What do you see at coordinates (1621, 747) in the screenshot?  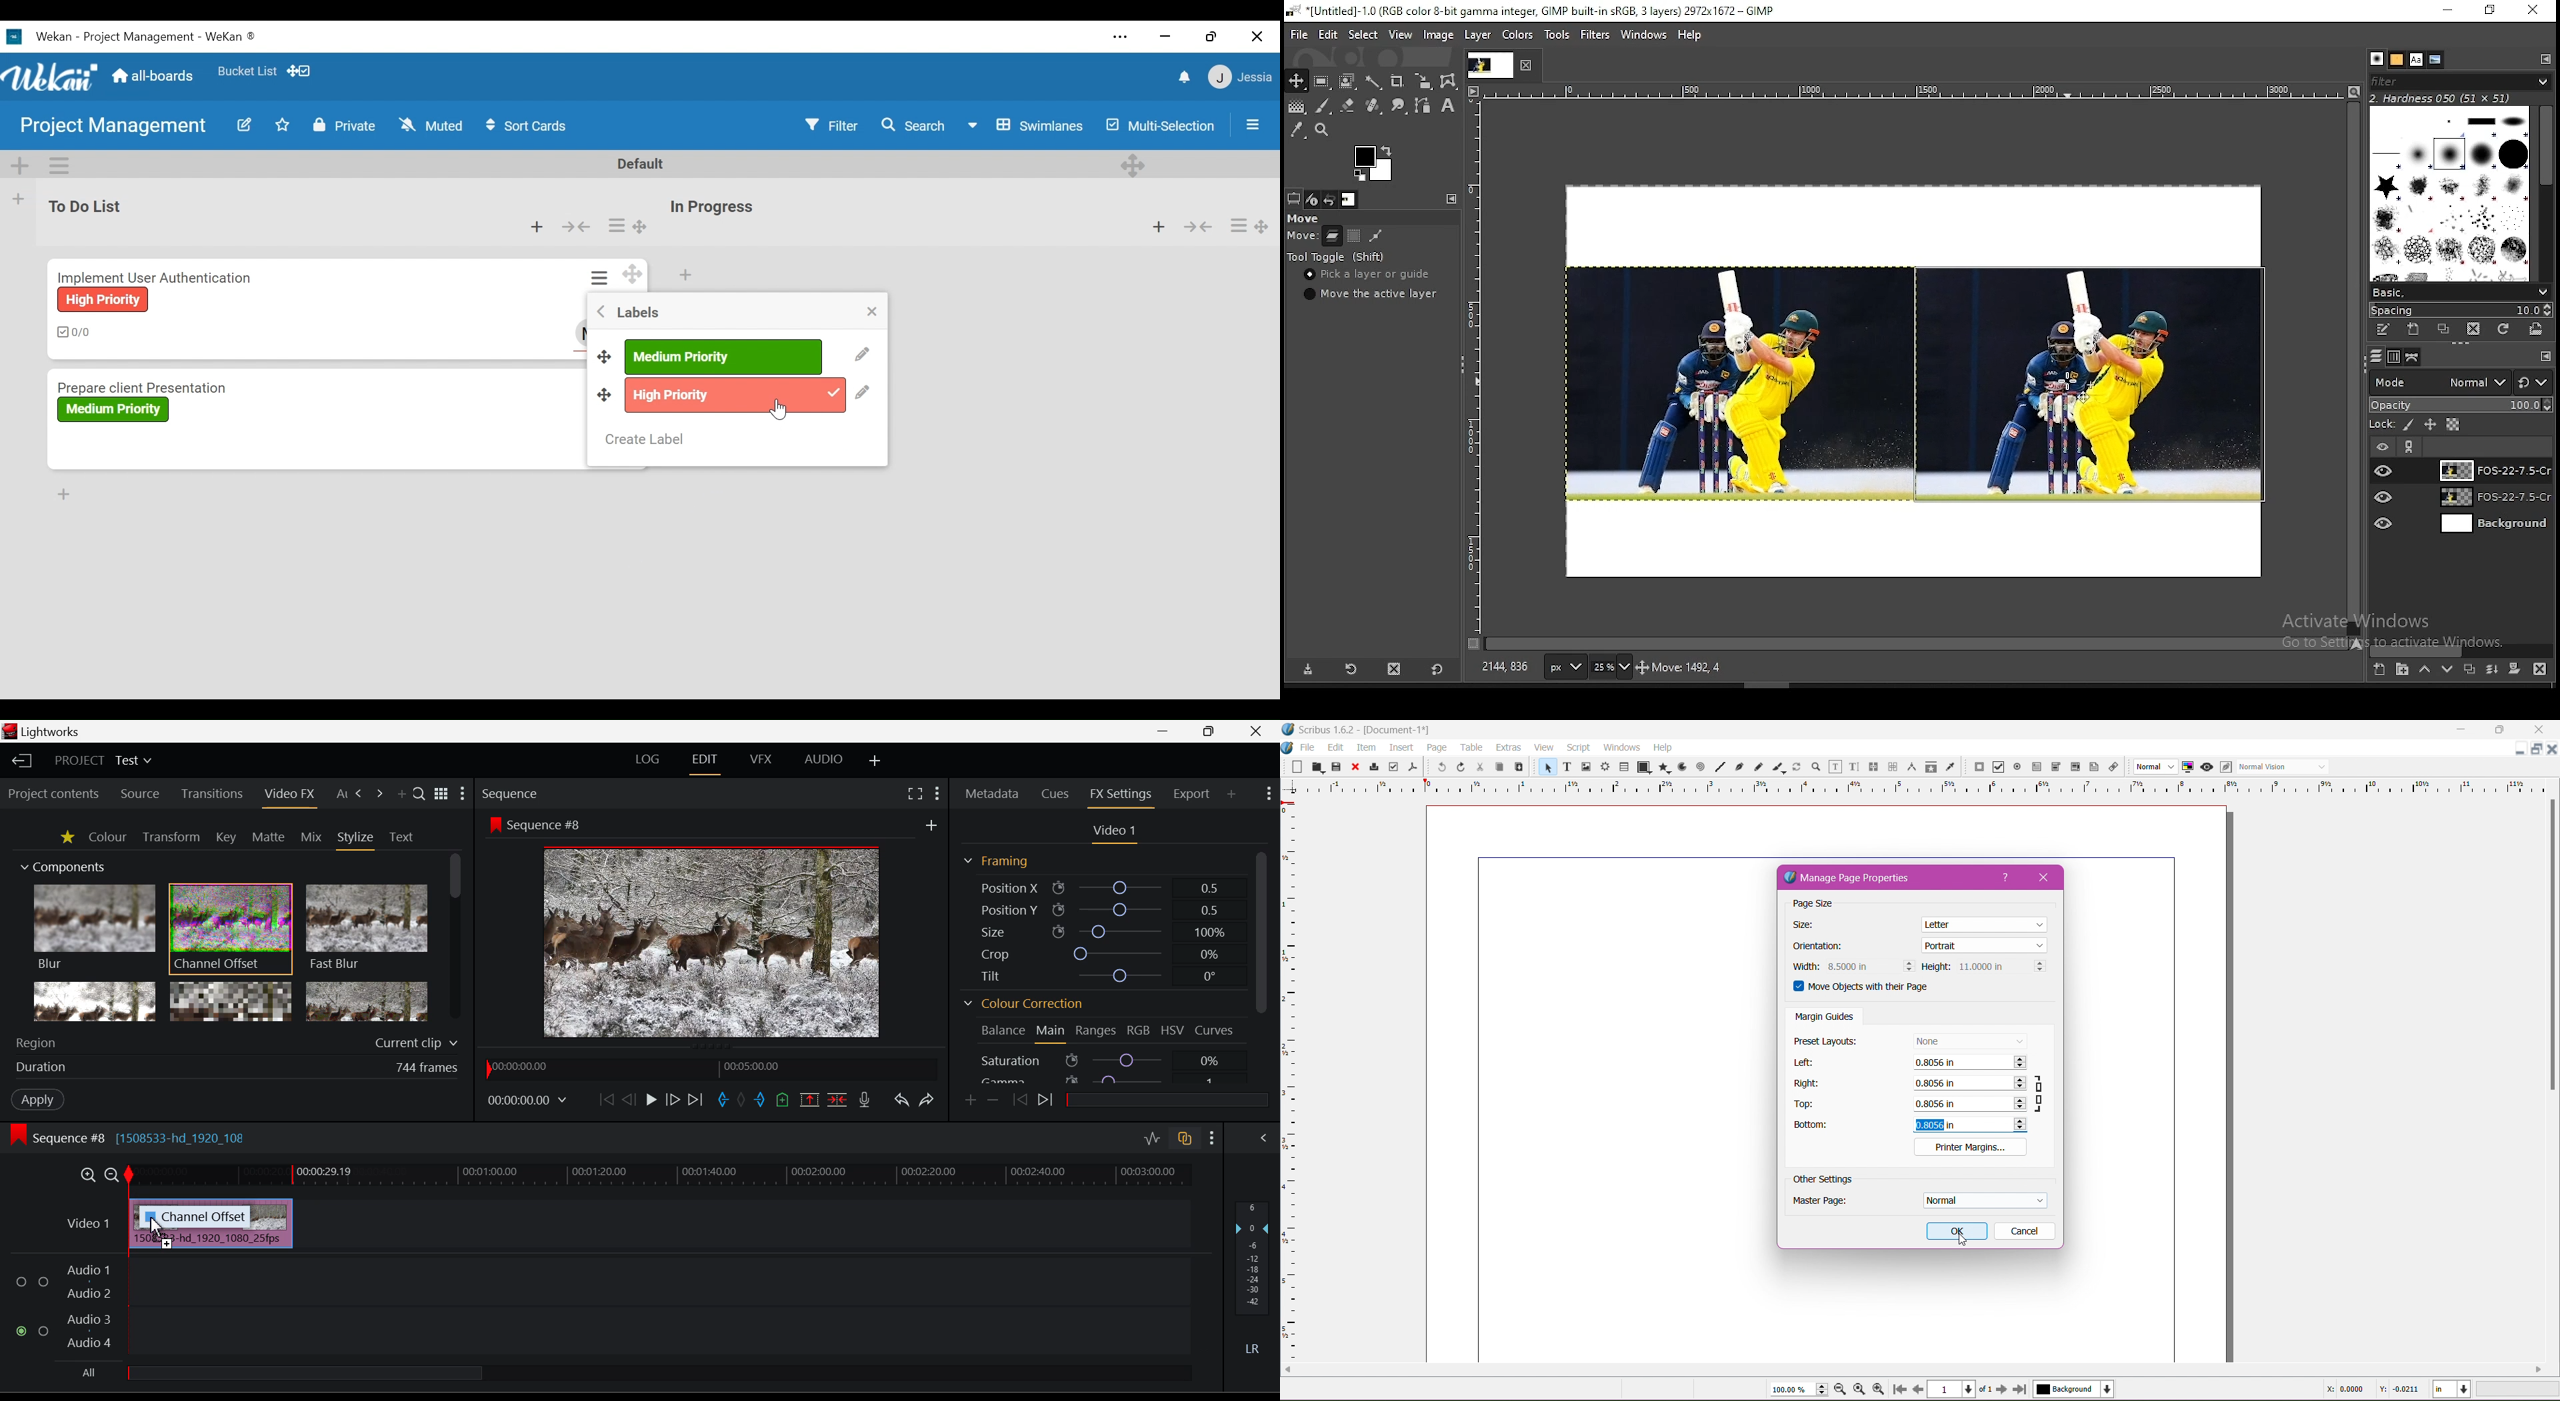 I see `Windows` at bounding box center [1621, 747].